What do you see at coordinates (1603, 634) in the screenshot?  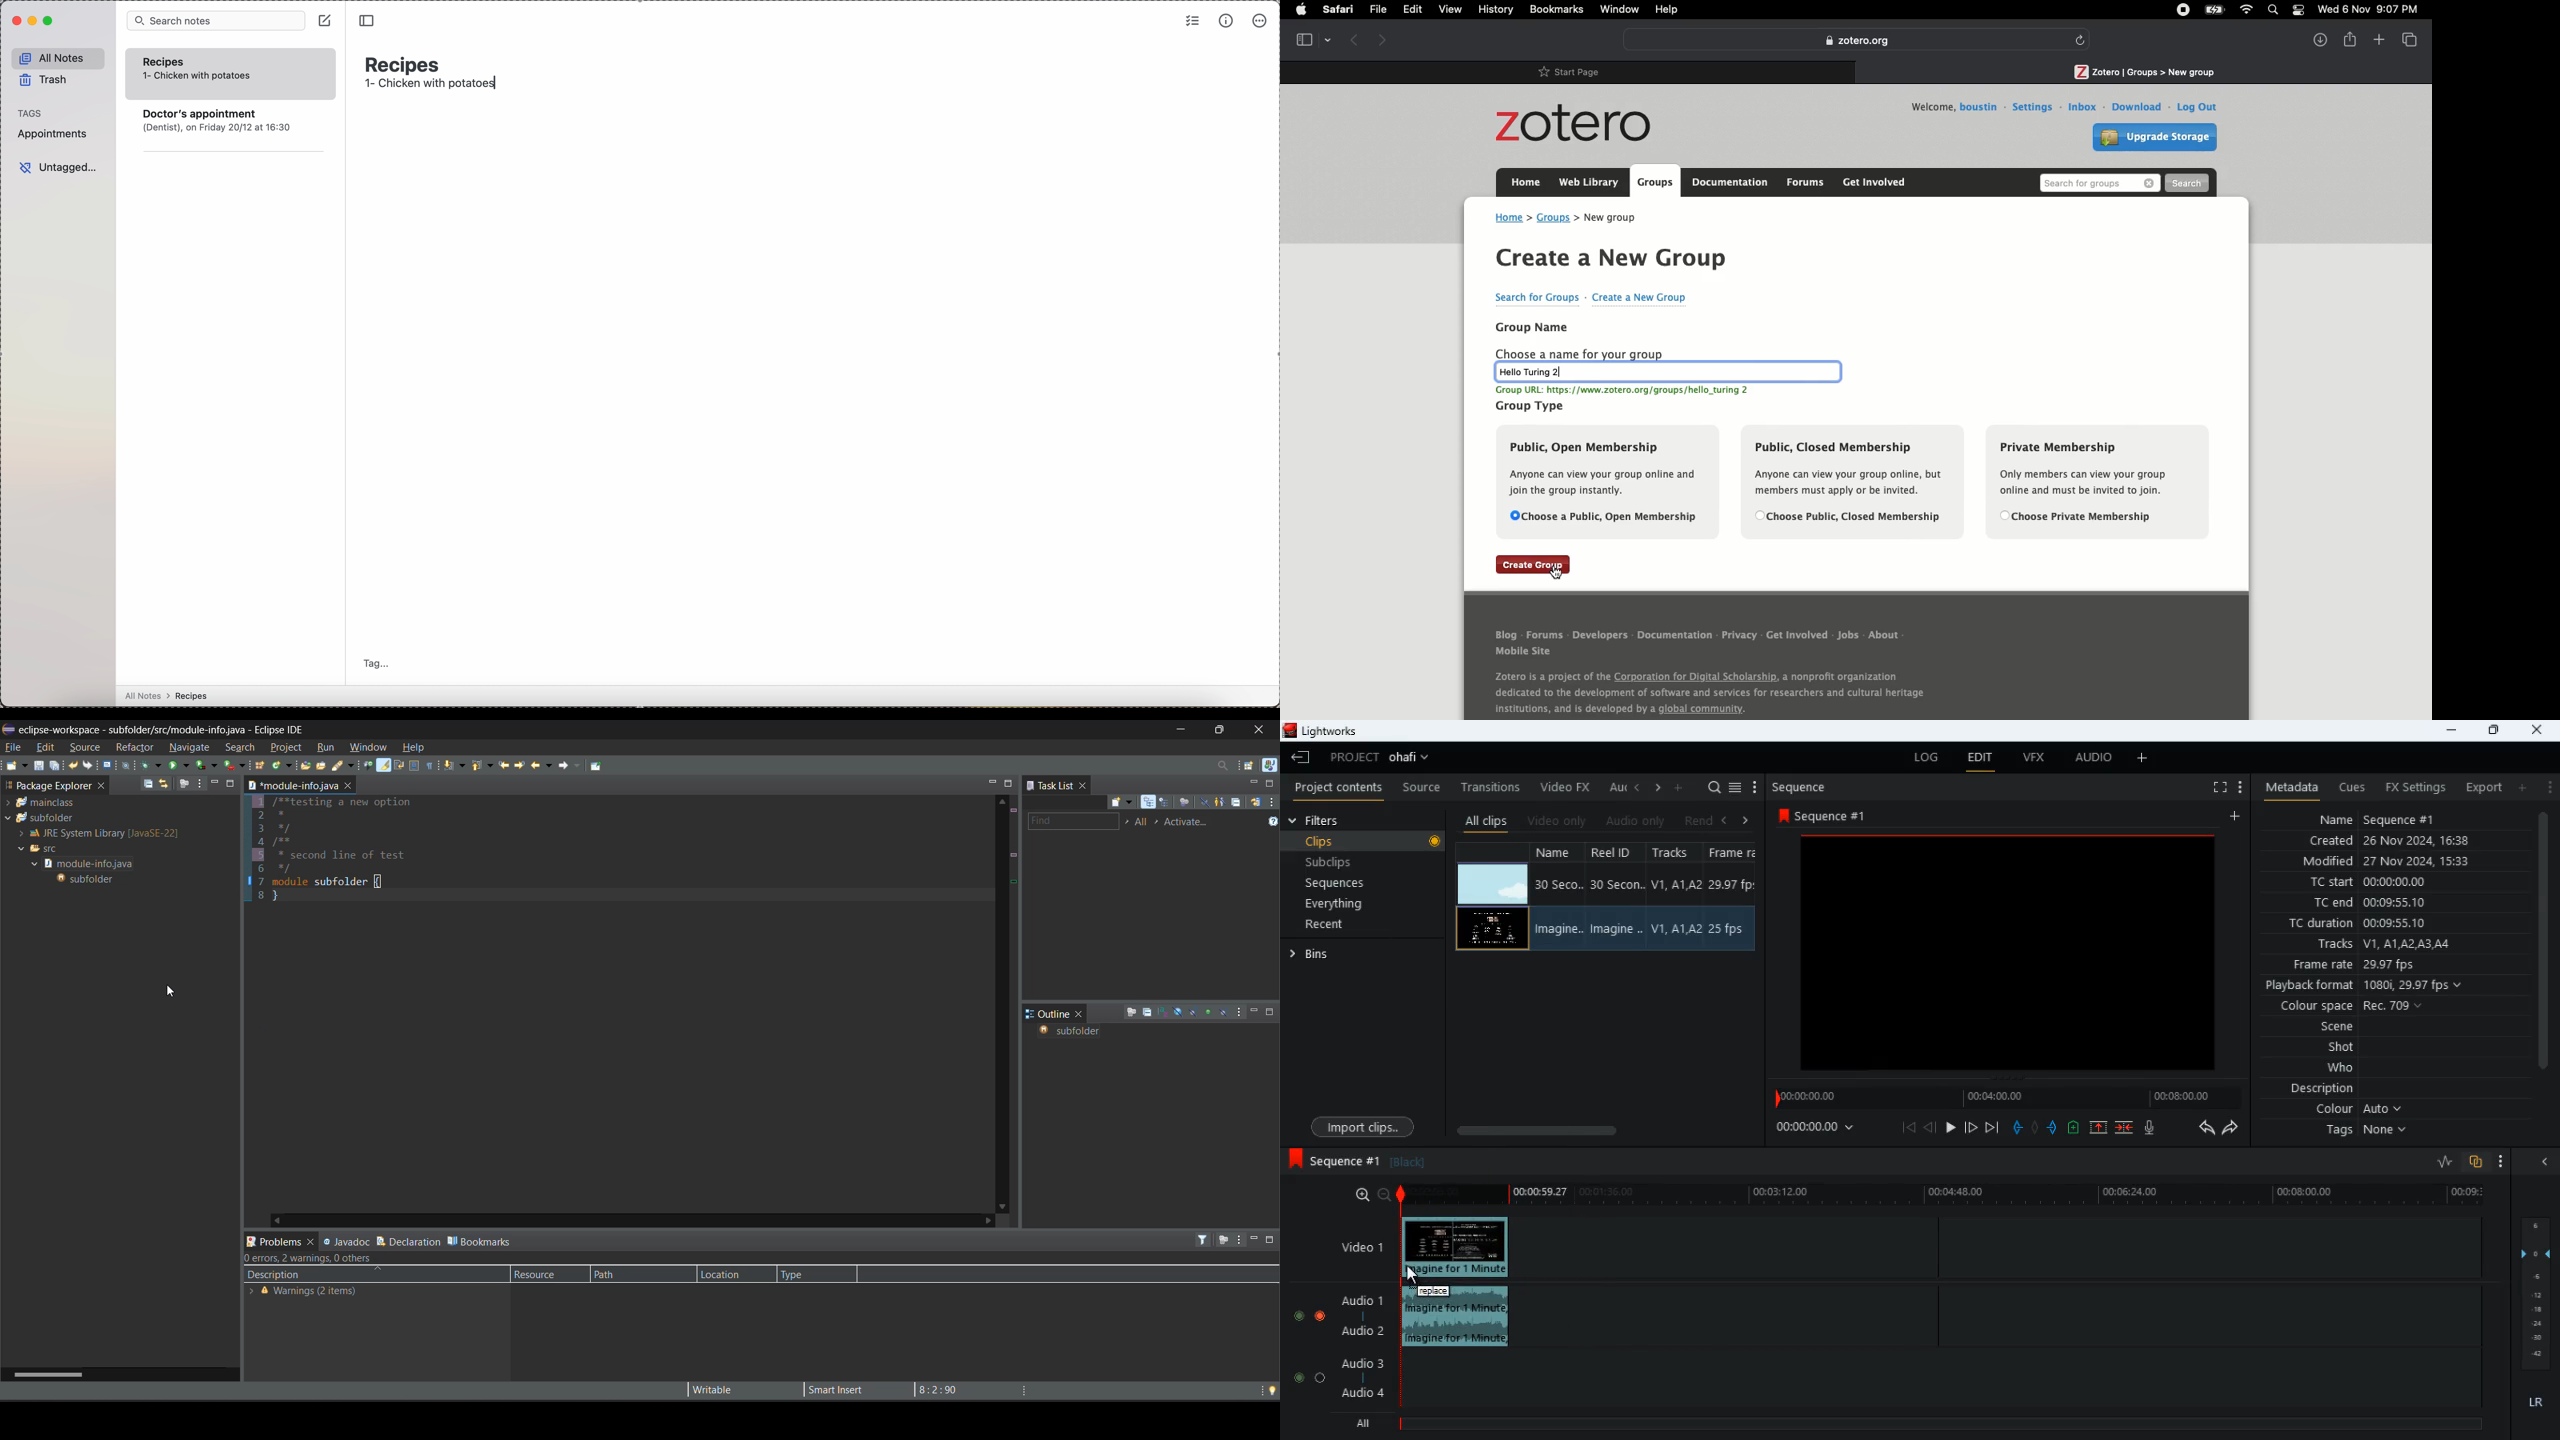 I see `Developers` at bounding box center [1603, 634].